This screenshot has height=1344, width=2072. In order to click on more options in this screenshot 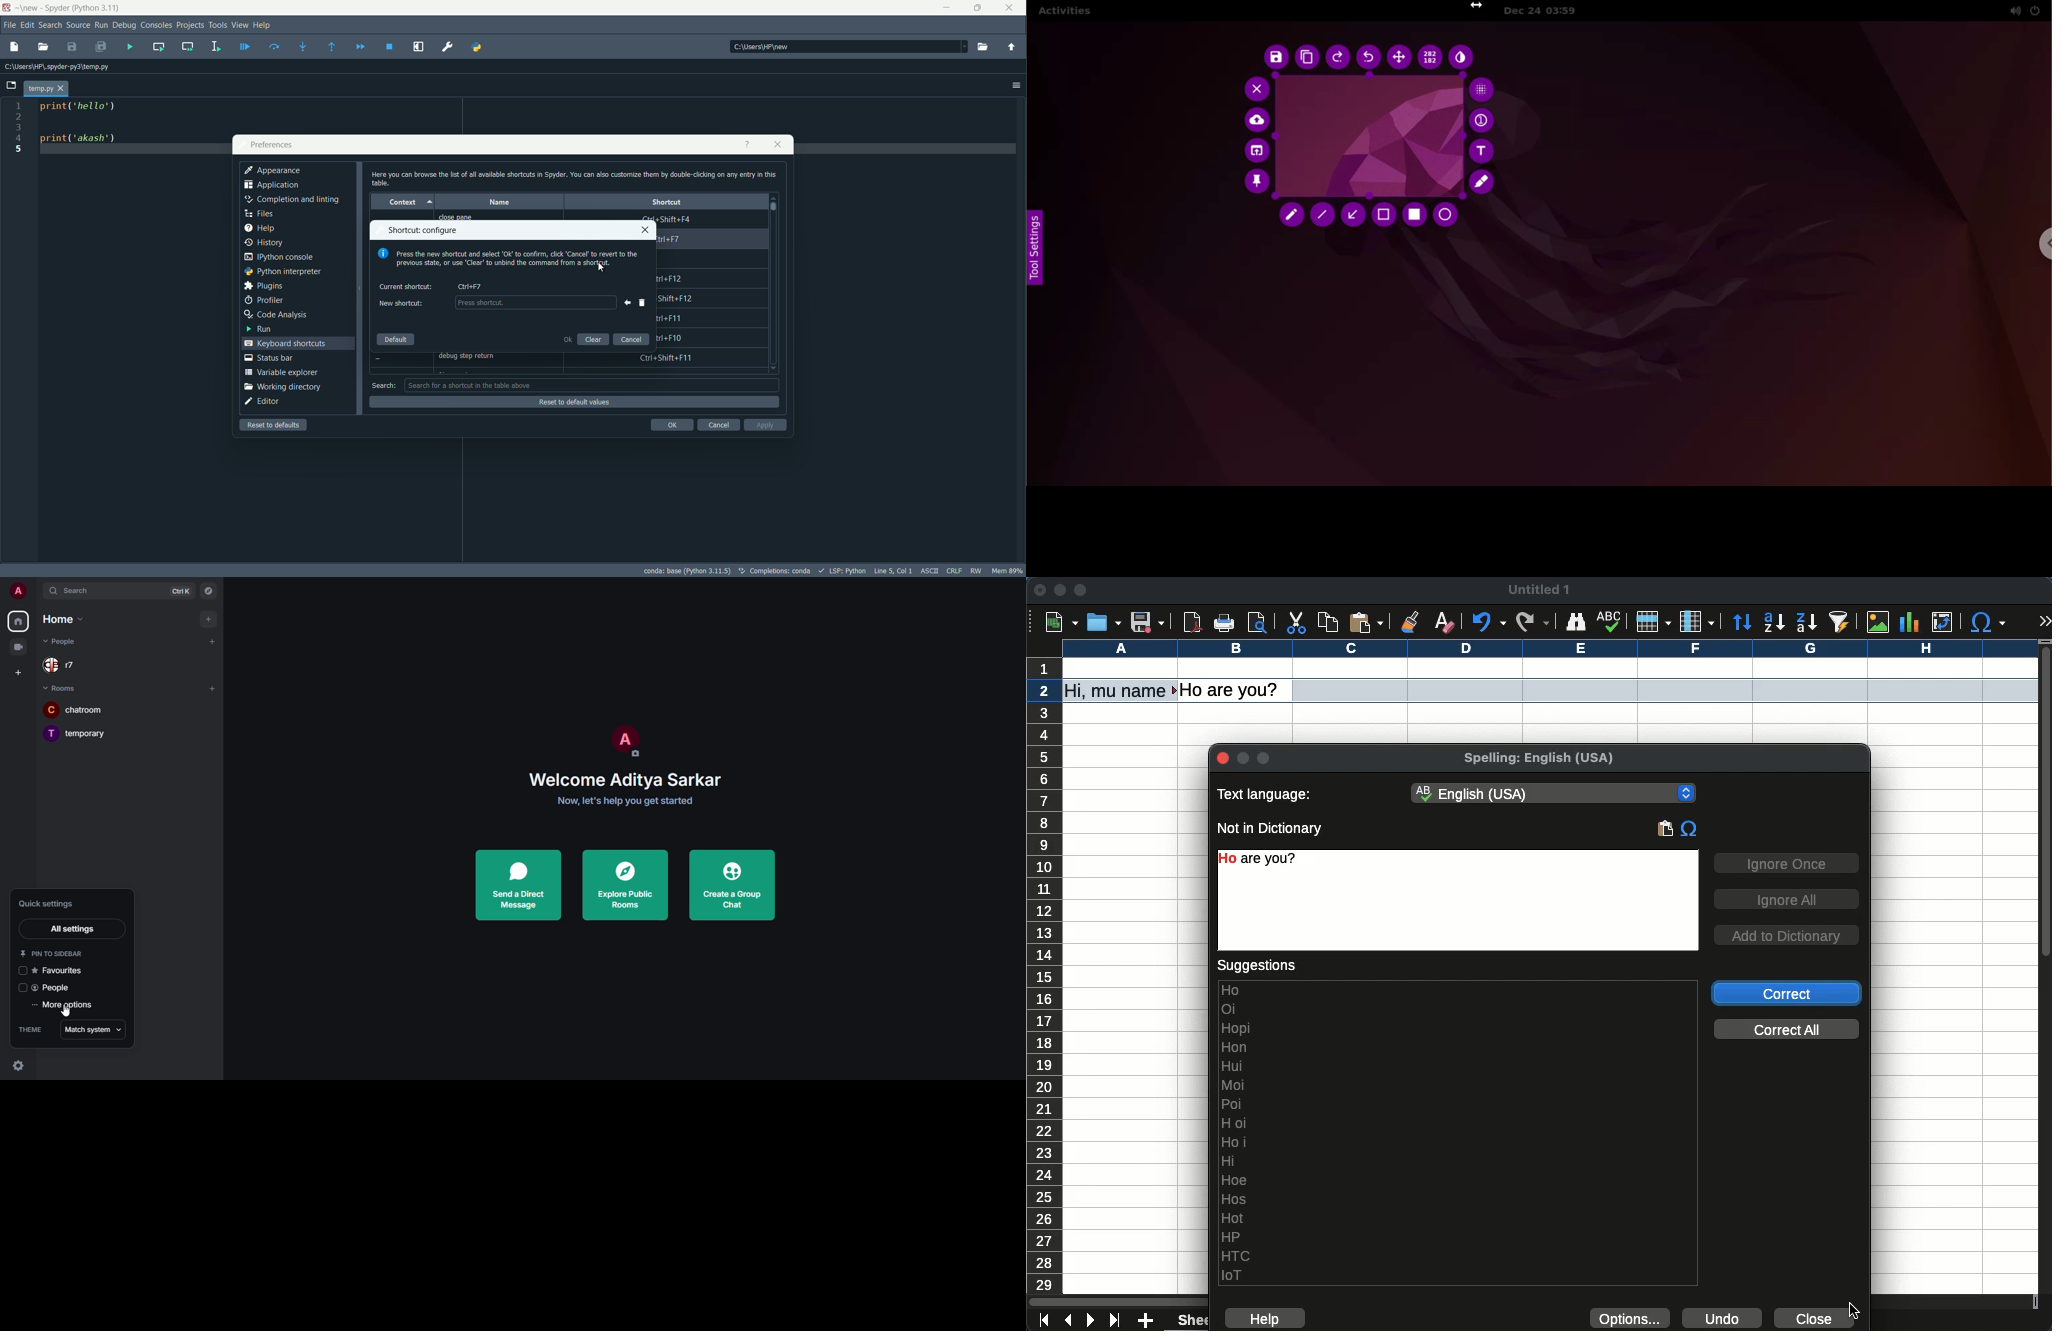, I will do `click(65, 1006)`.